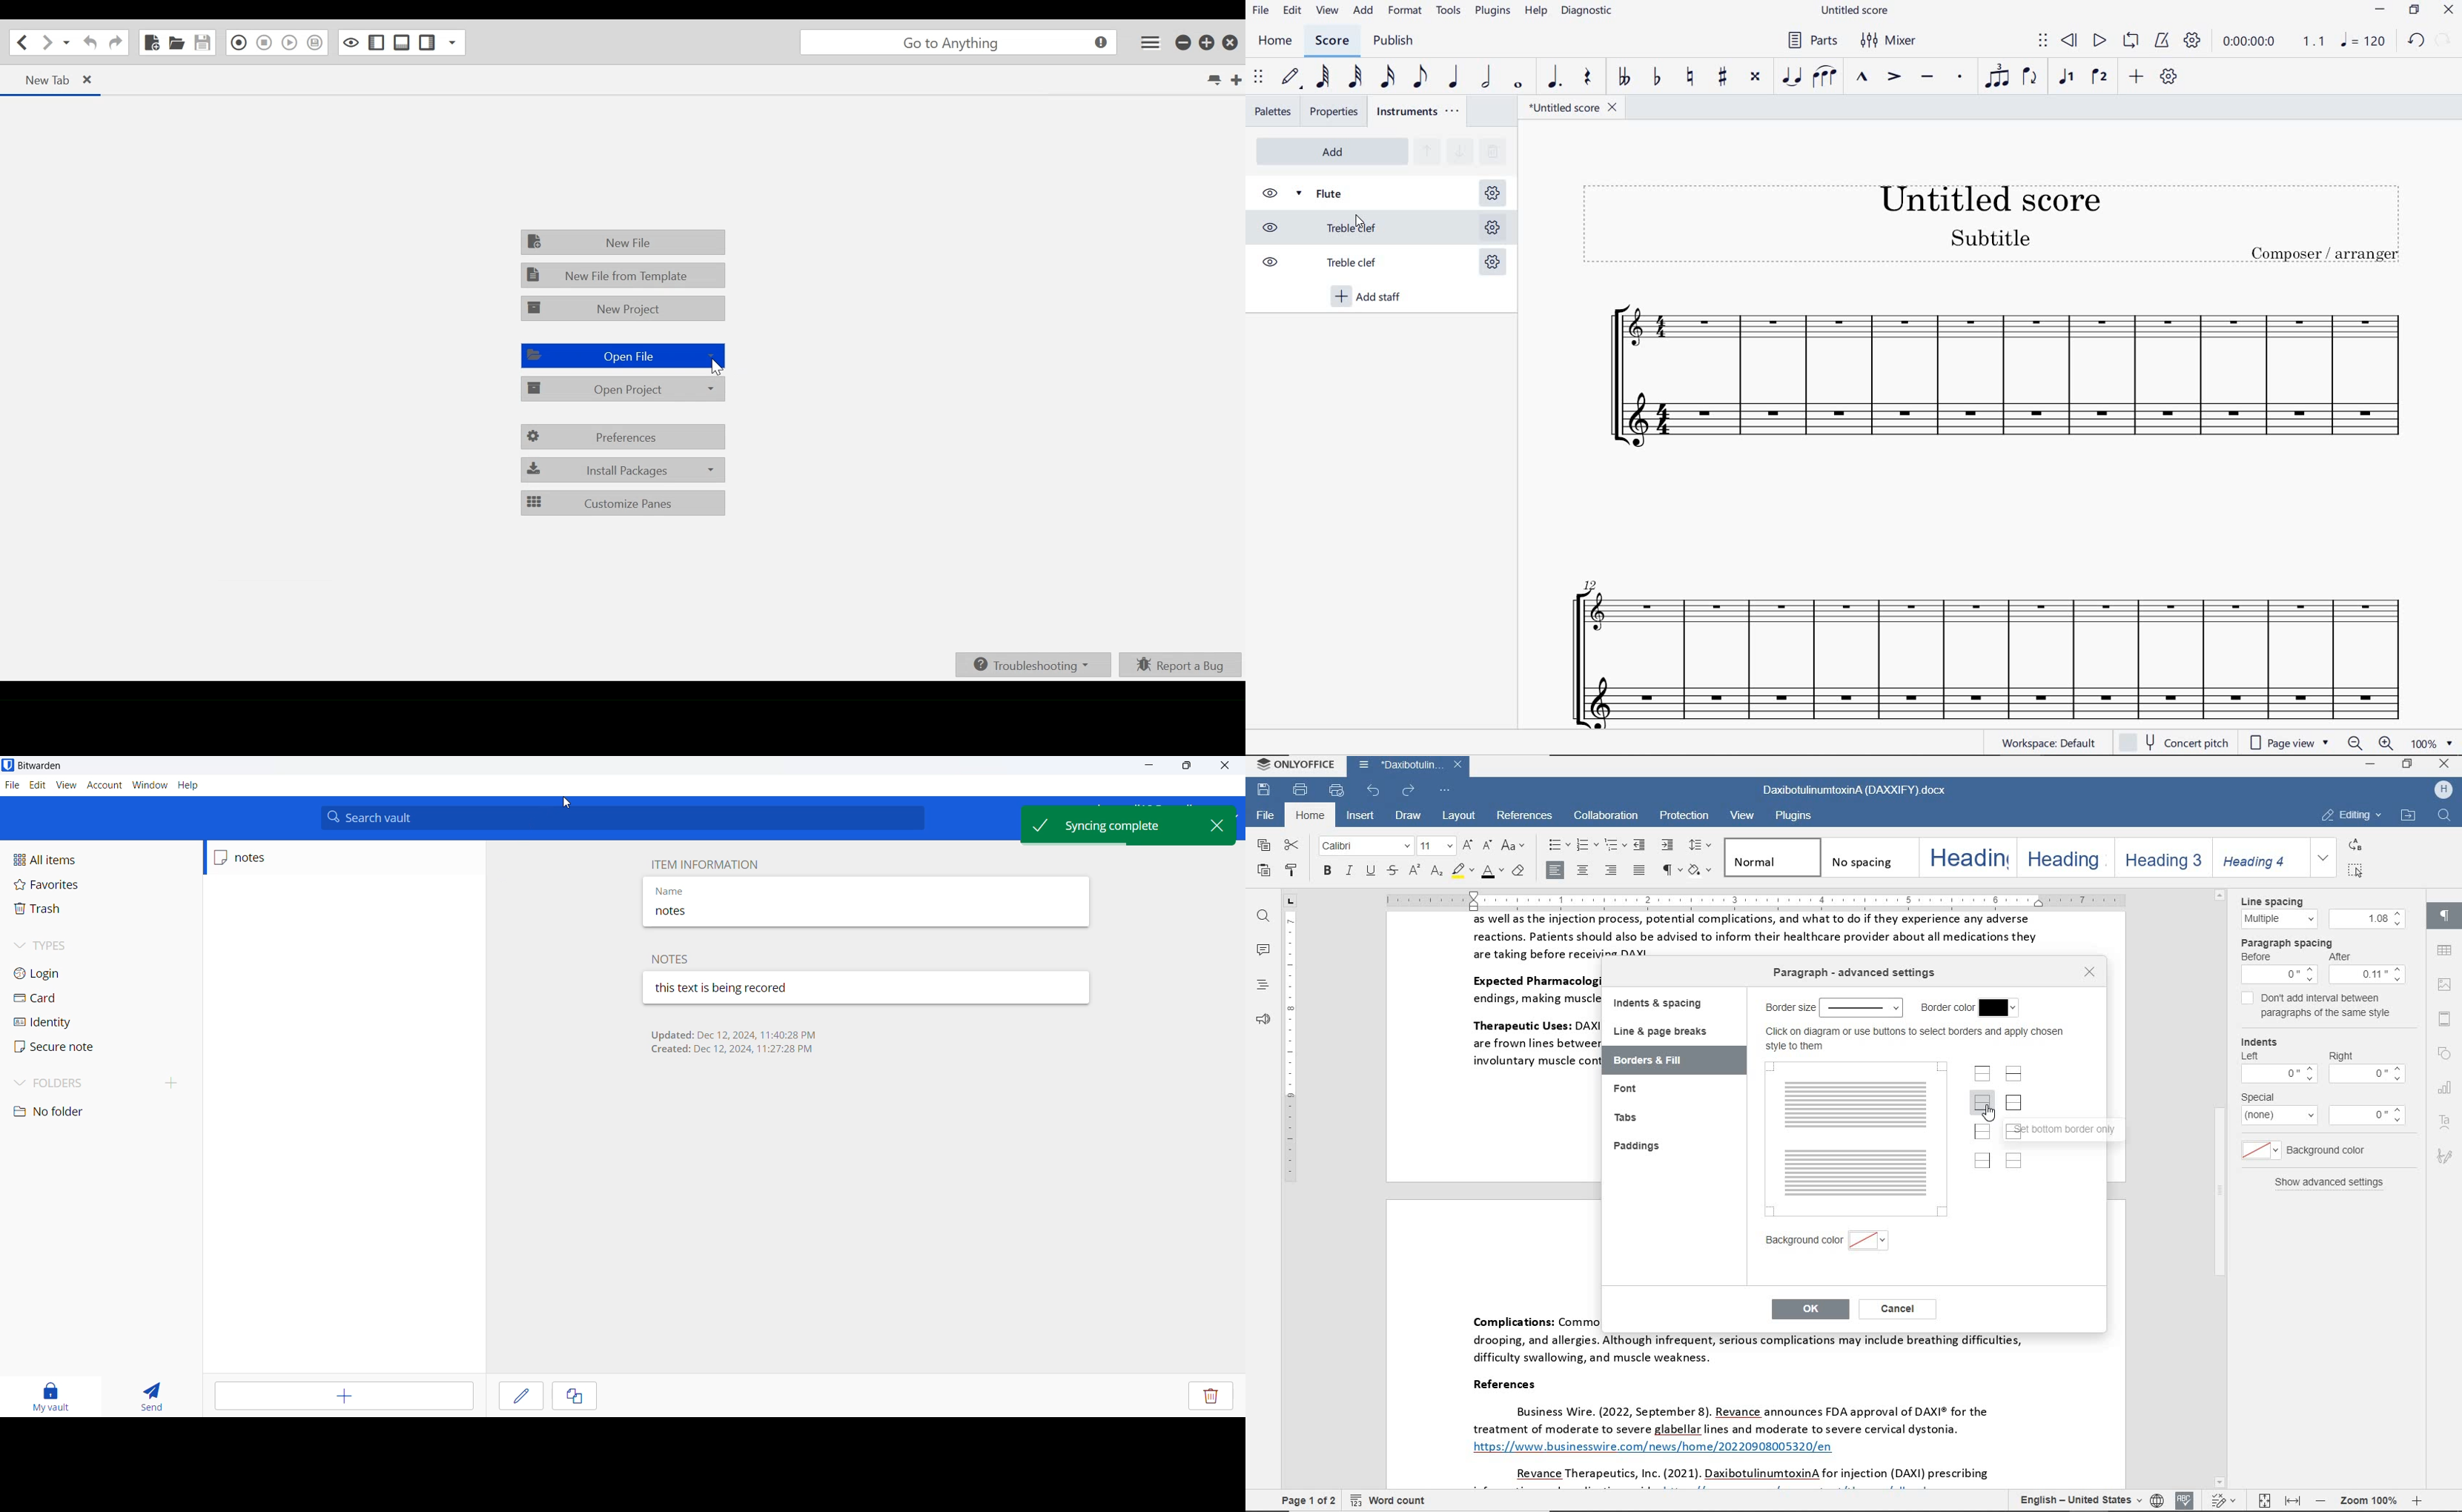 Image resolution: width=2464 pixels, height=1512 pixels. I want to click on minimize, so click(2380, 9).